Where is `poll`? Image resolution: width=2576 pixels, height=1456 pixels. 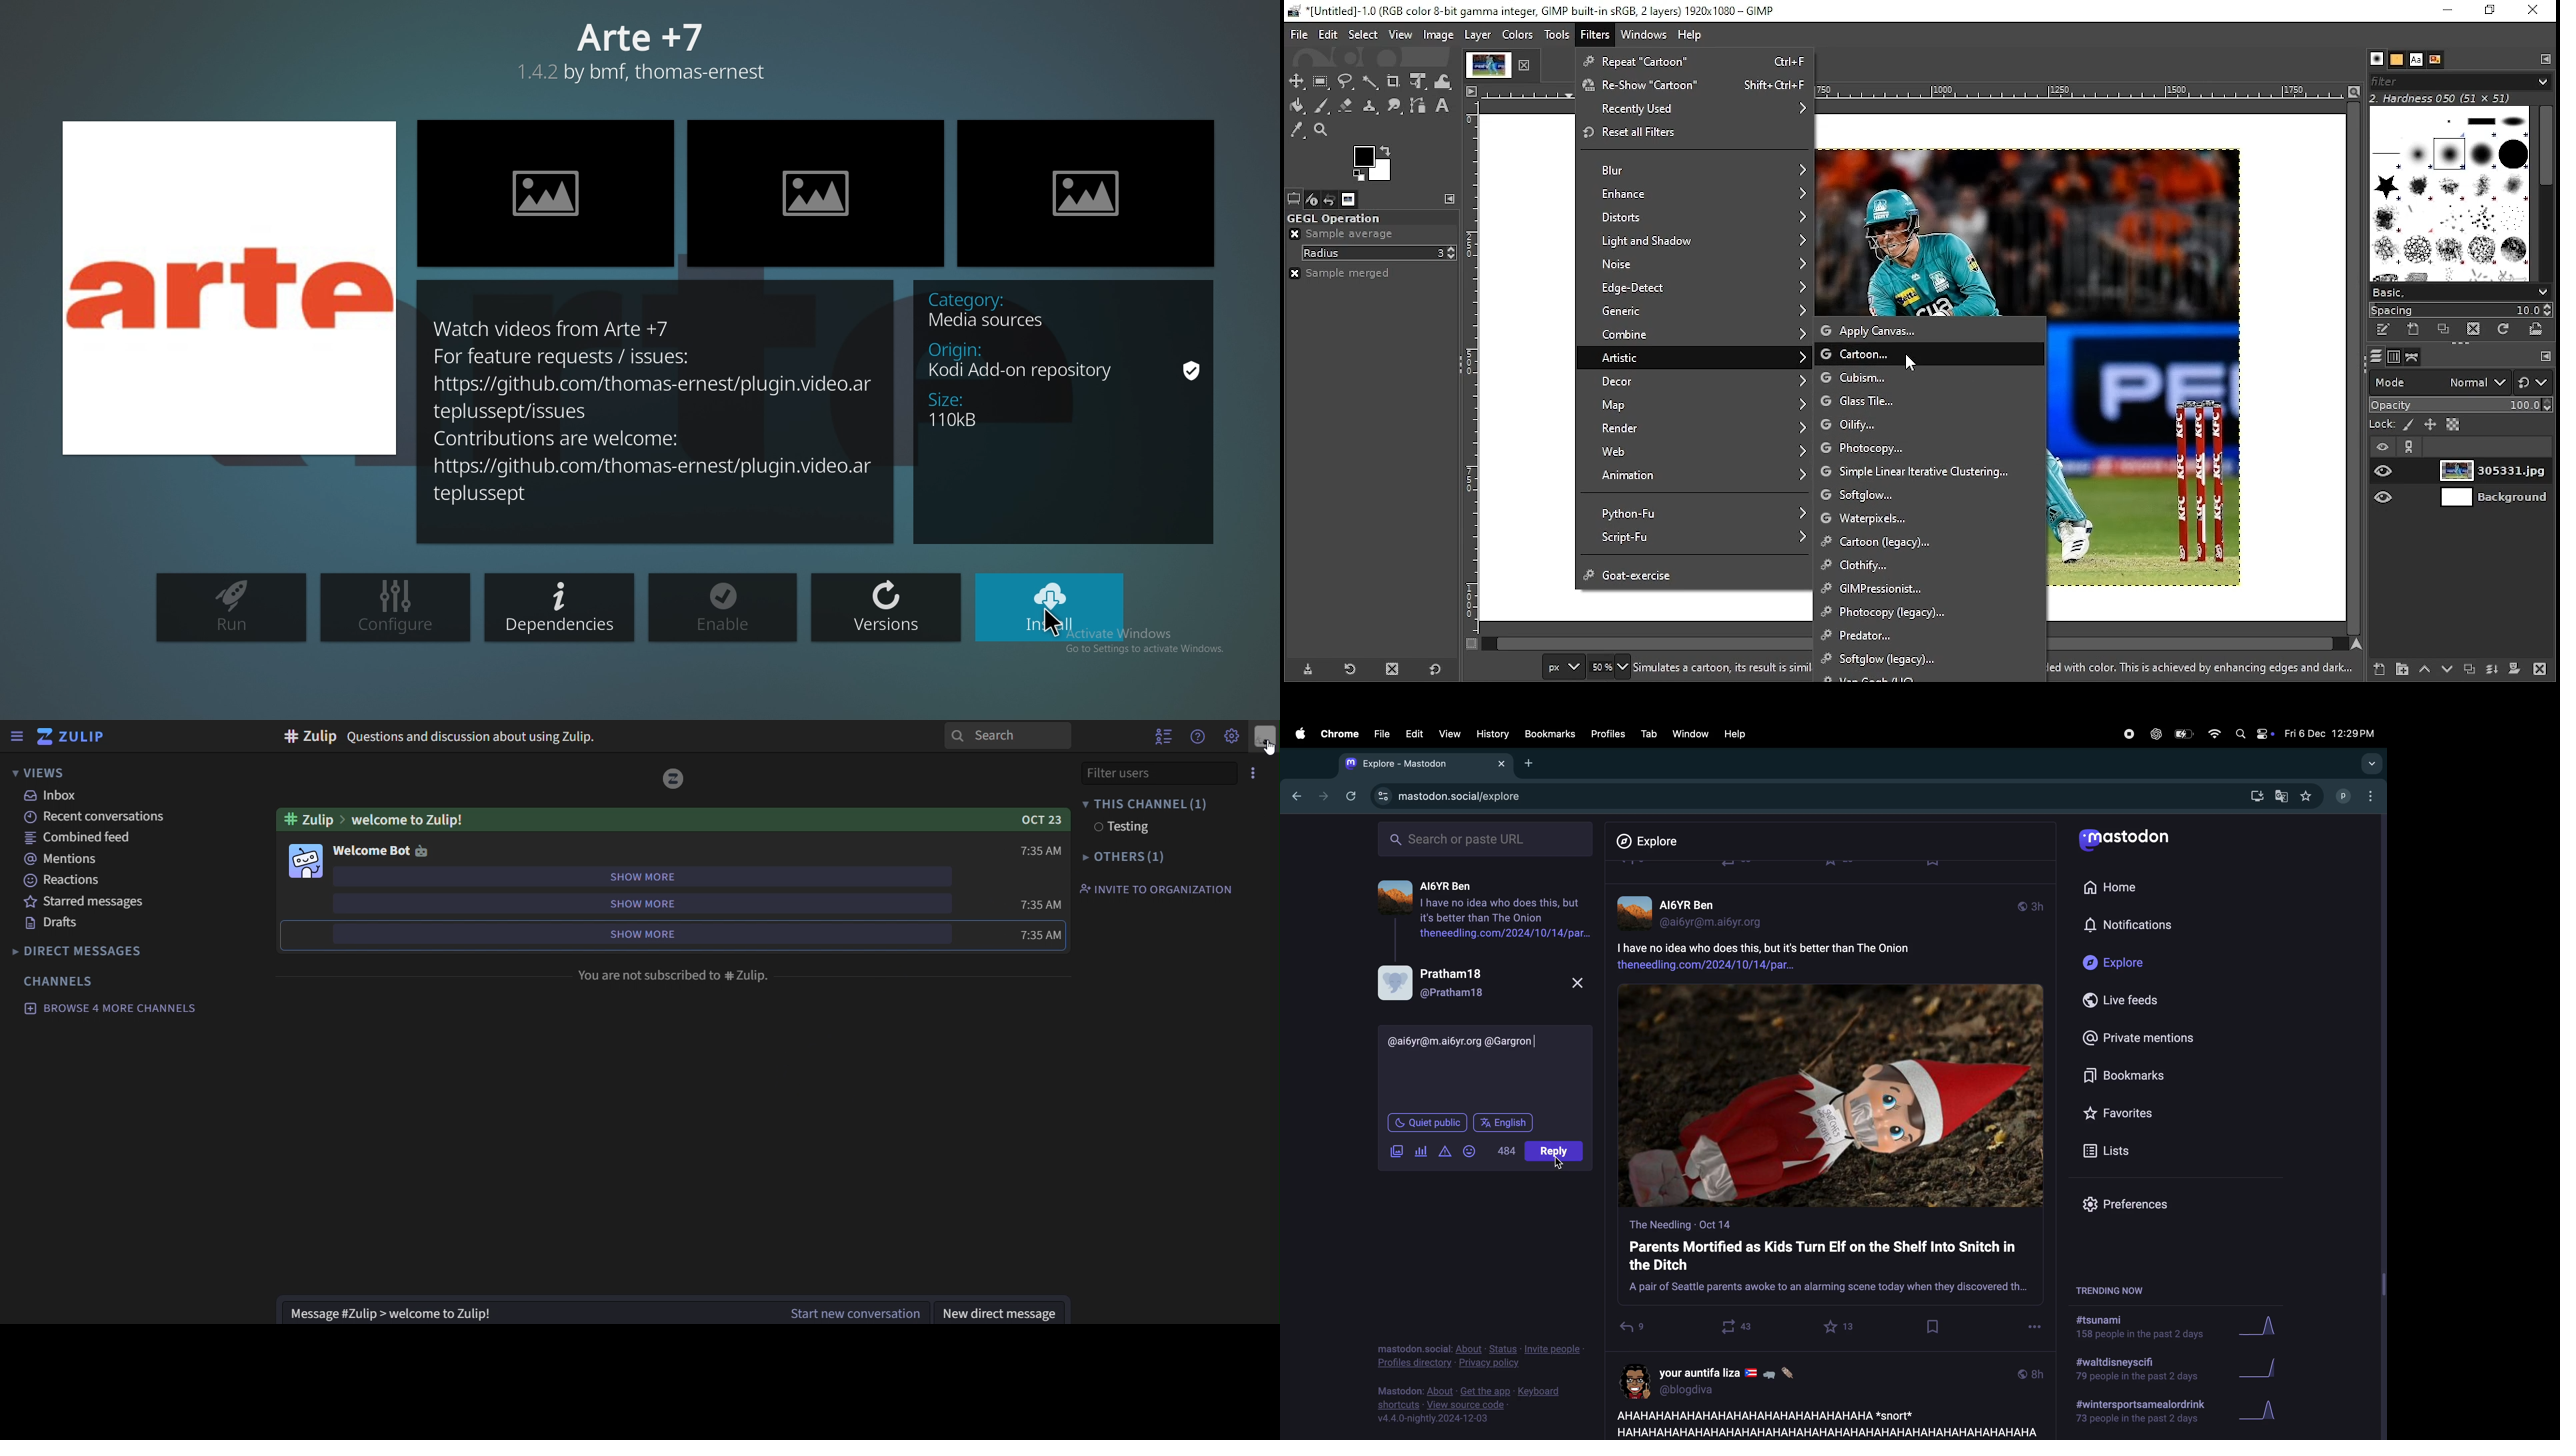
poll is located at coordinates (1422, 1150).